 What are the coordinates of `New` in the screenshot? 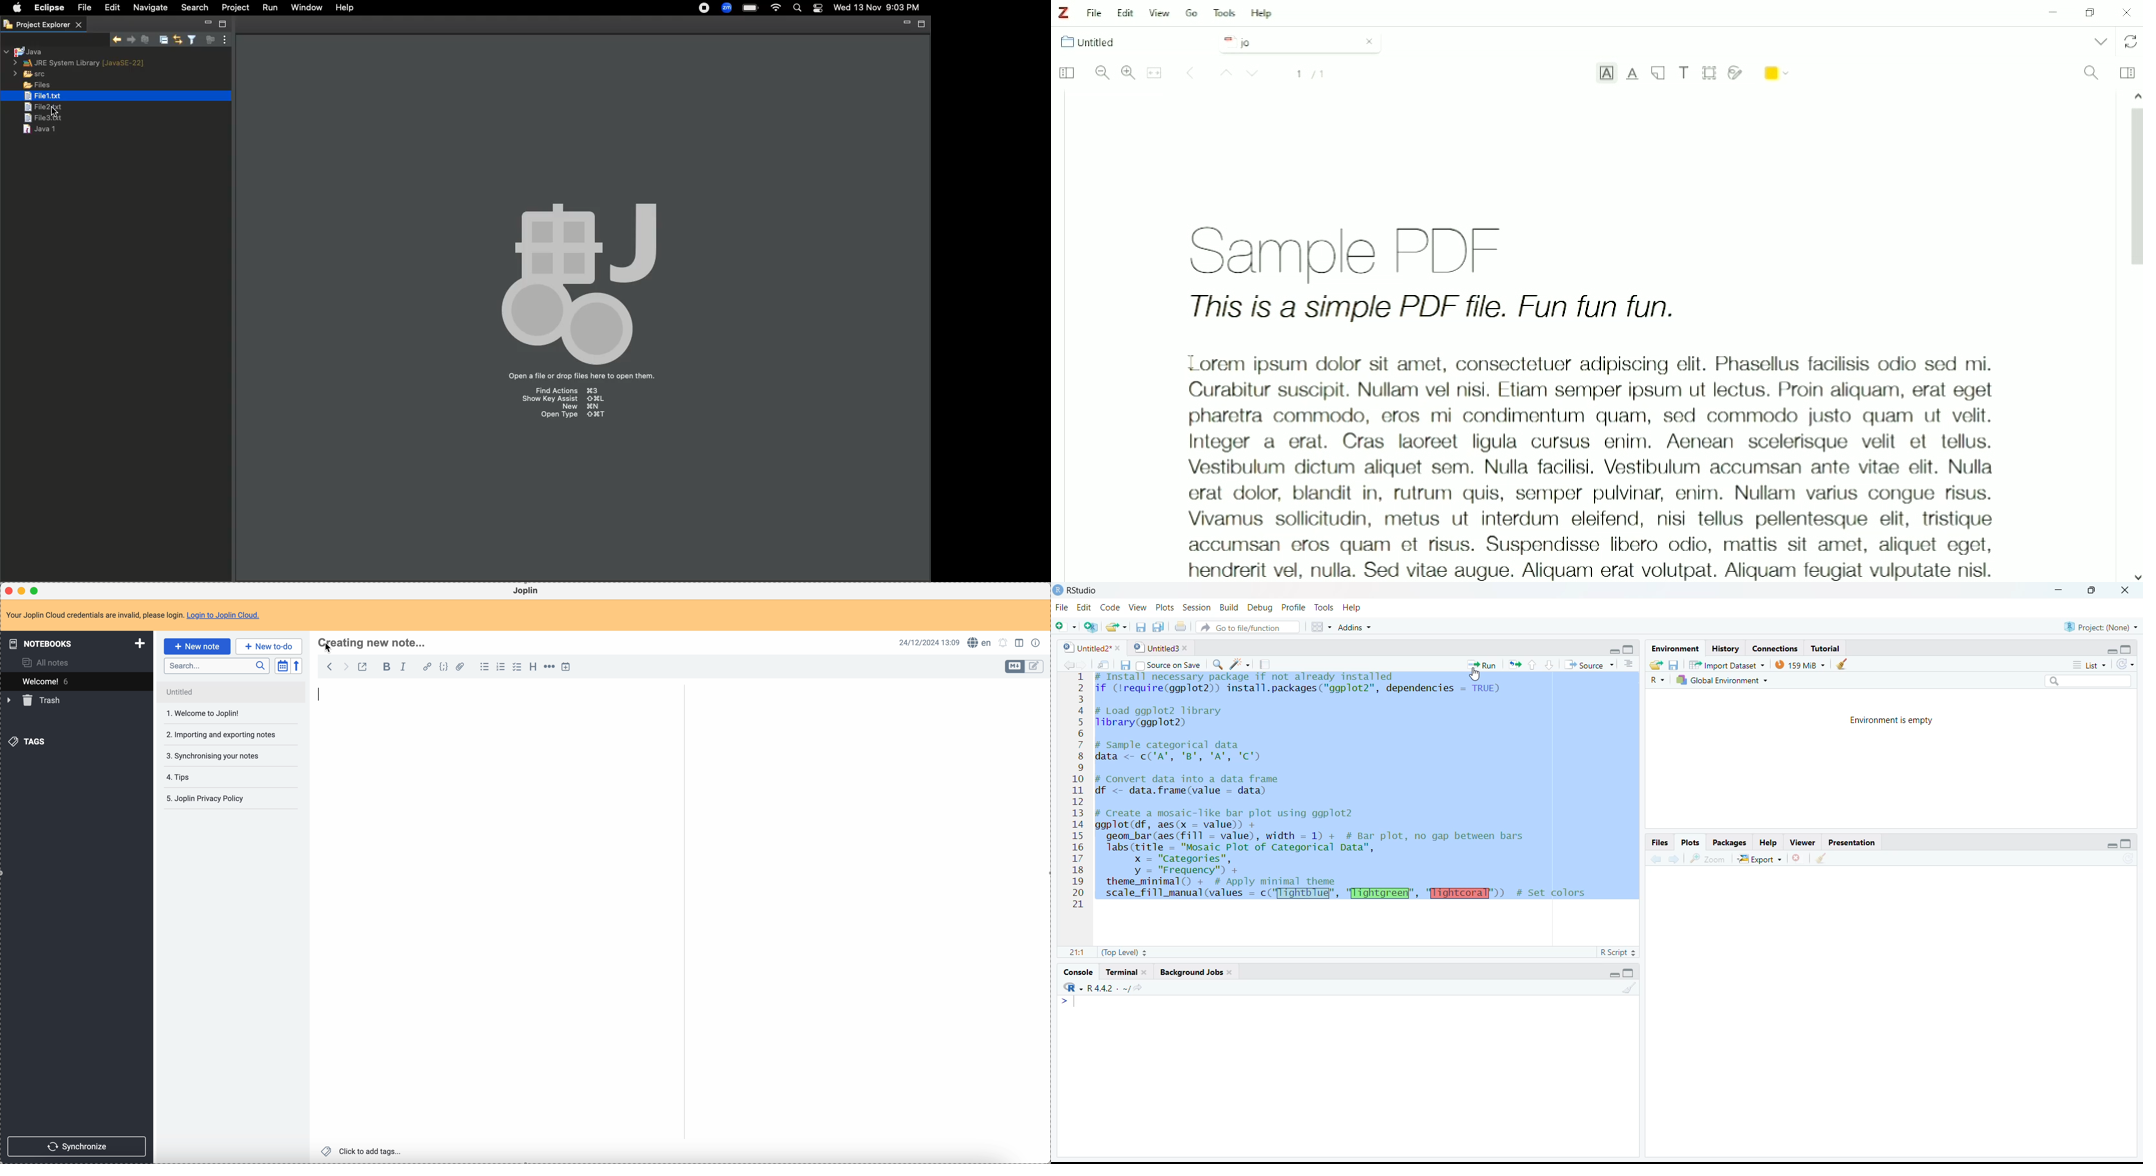 It's located at (581, 407).